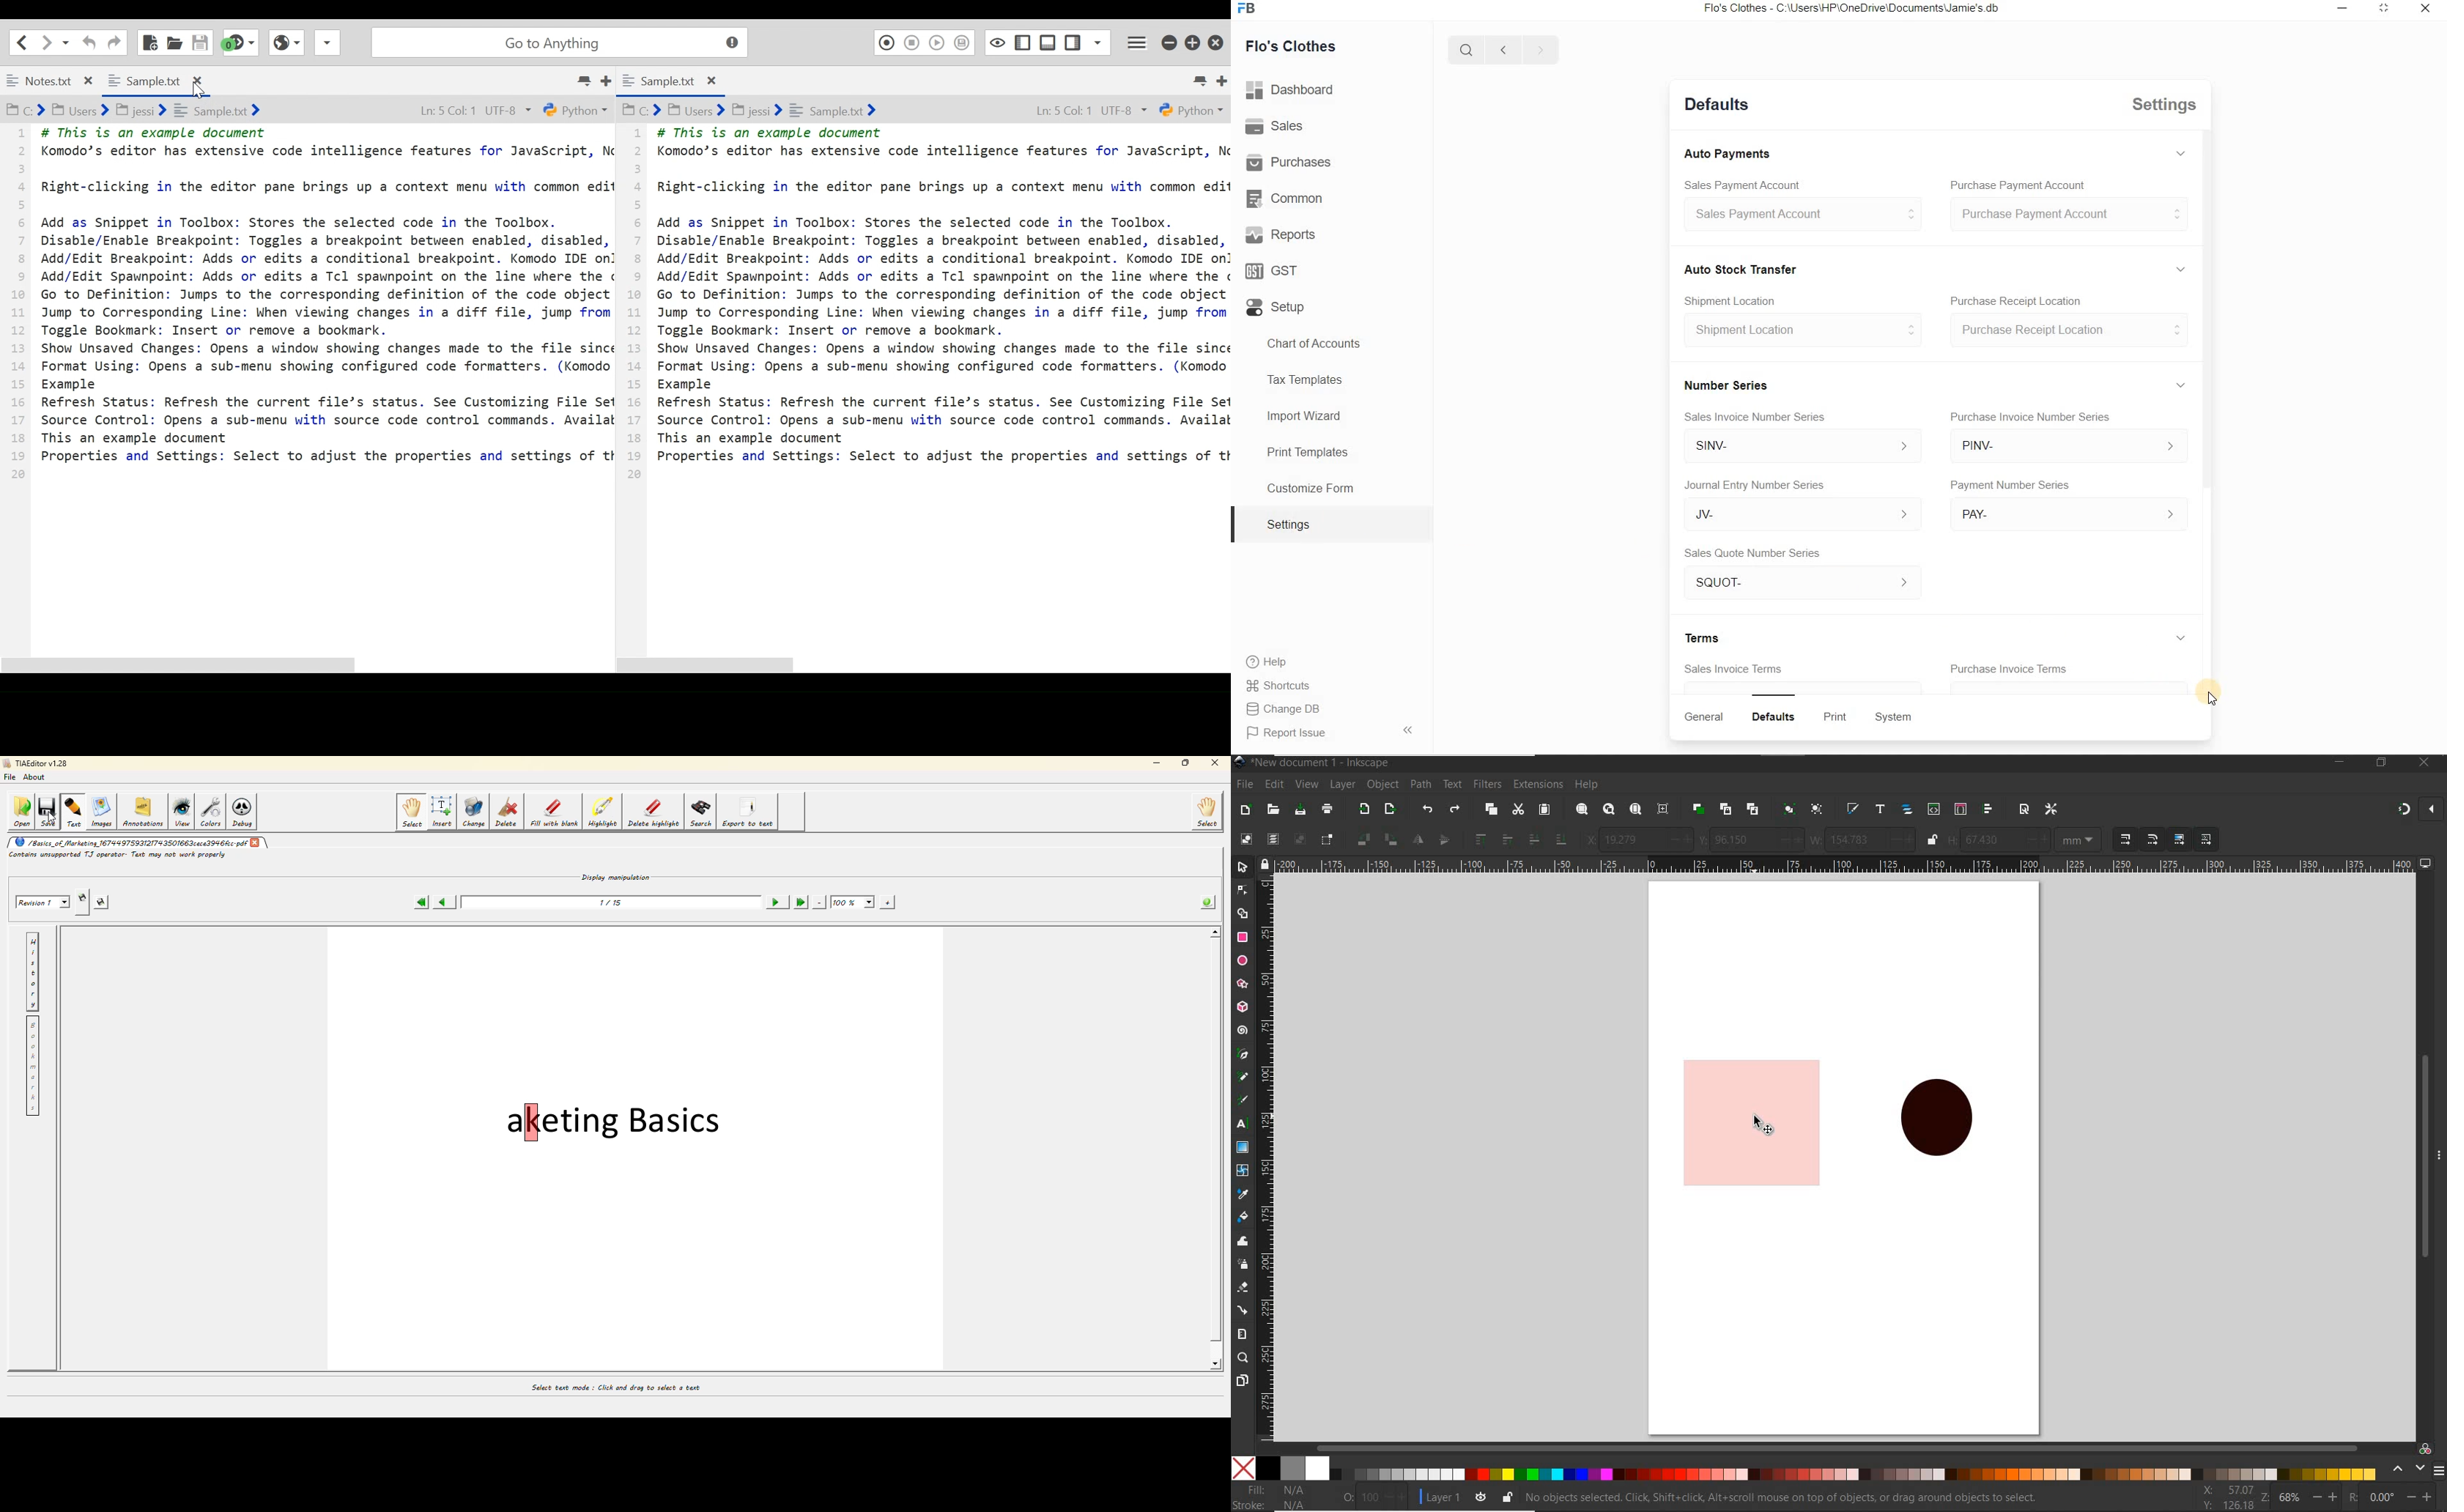 Image resolution: width=2464 pixels, height=1512 pixels. Describe the element at coordinates (2185, 385) in the screenshot. I see `Expand` at that location.